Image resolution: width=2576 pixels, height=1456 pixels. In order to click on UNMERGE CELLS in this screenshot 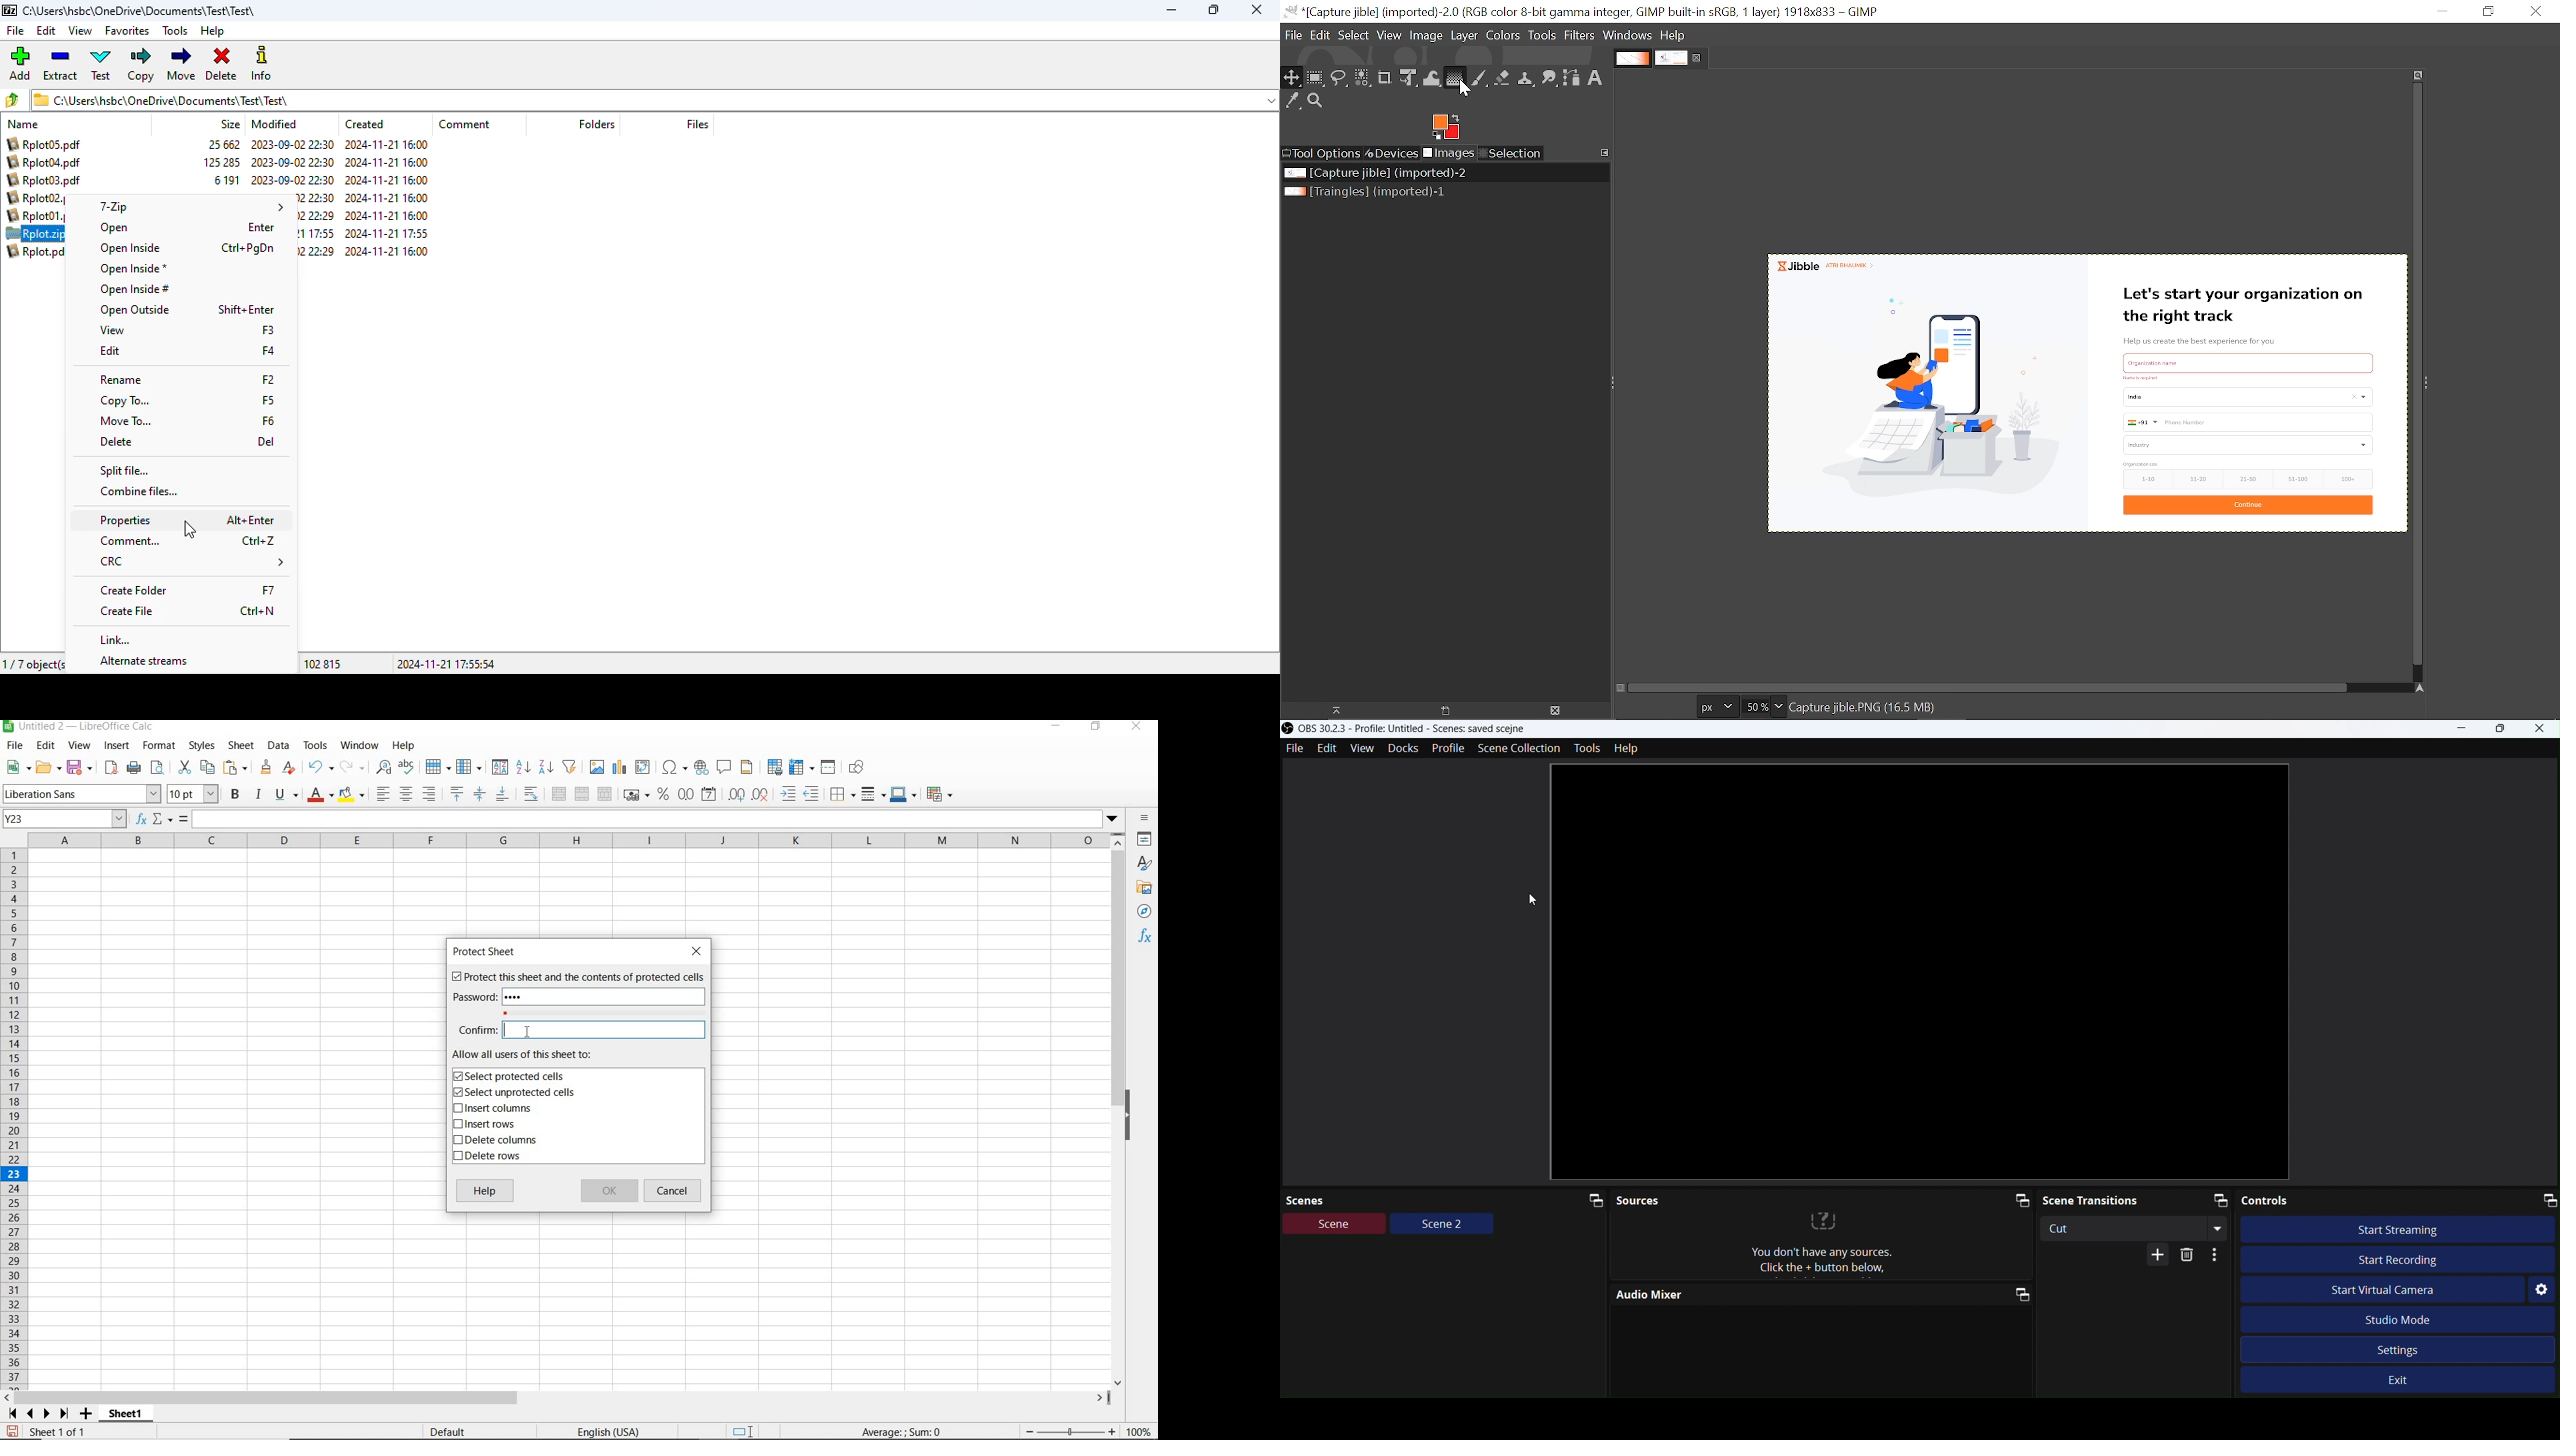, I will do `click(605, 794)`.